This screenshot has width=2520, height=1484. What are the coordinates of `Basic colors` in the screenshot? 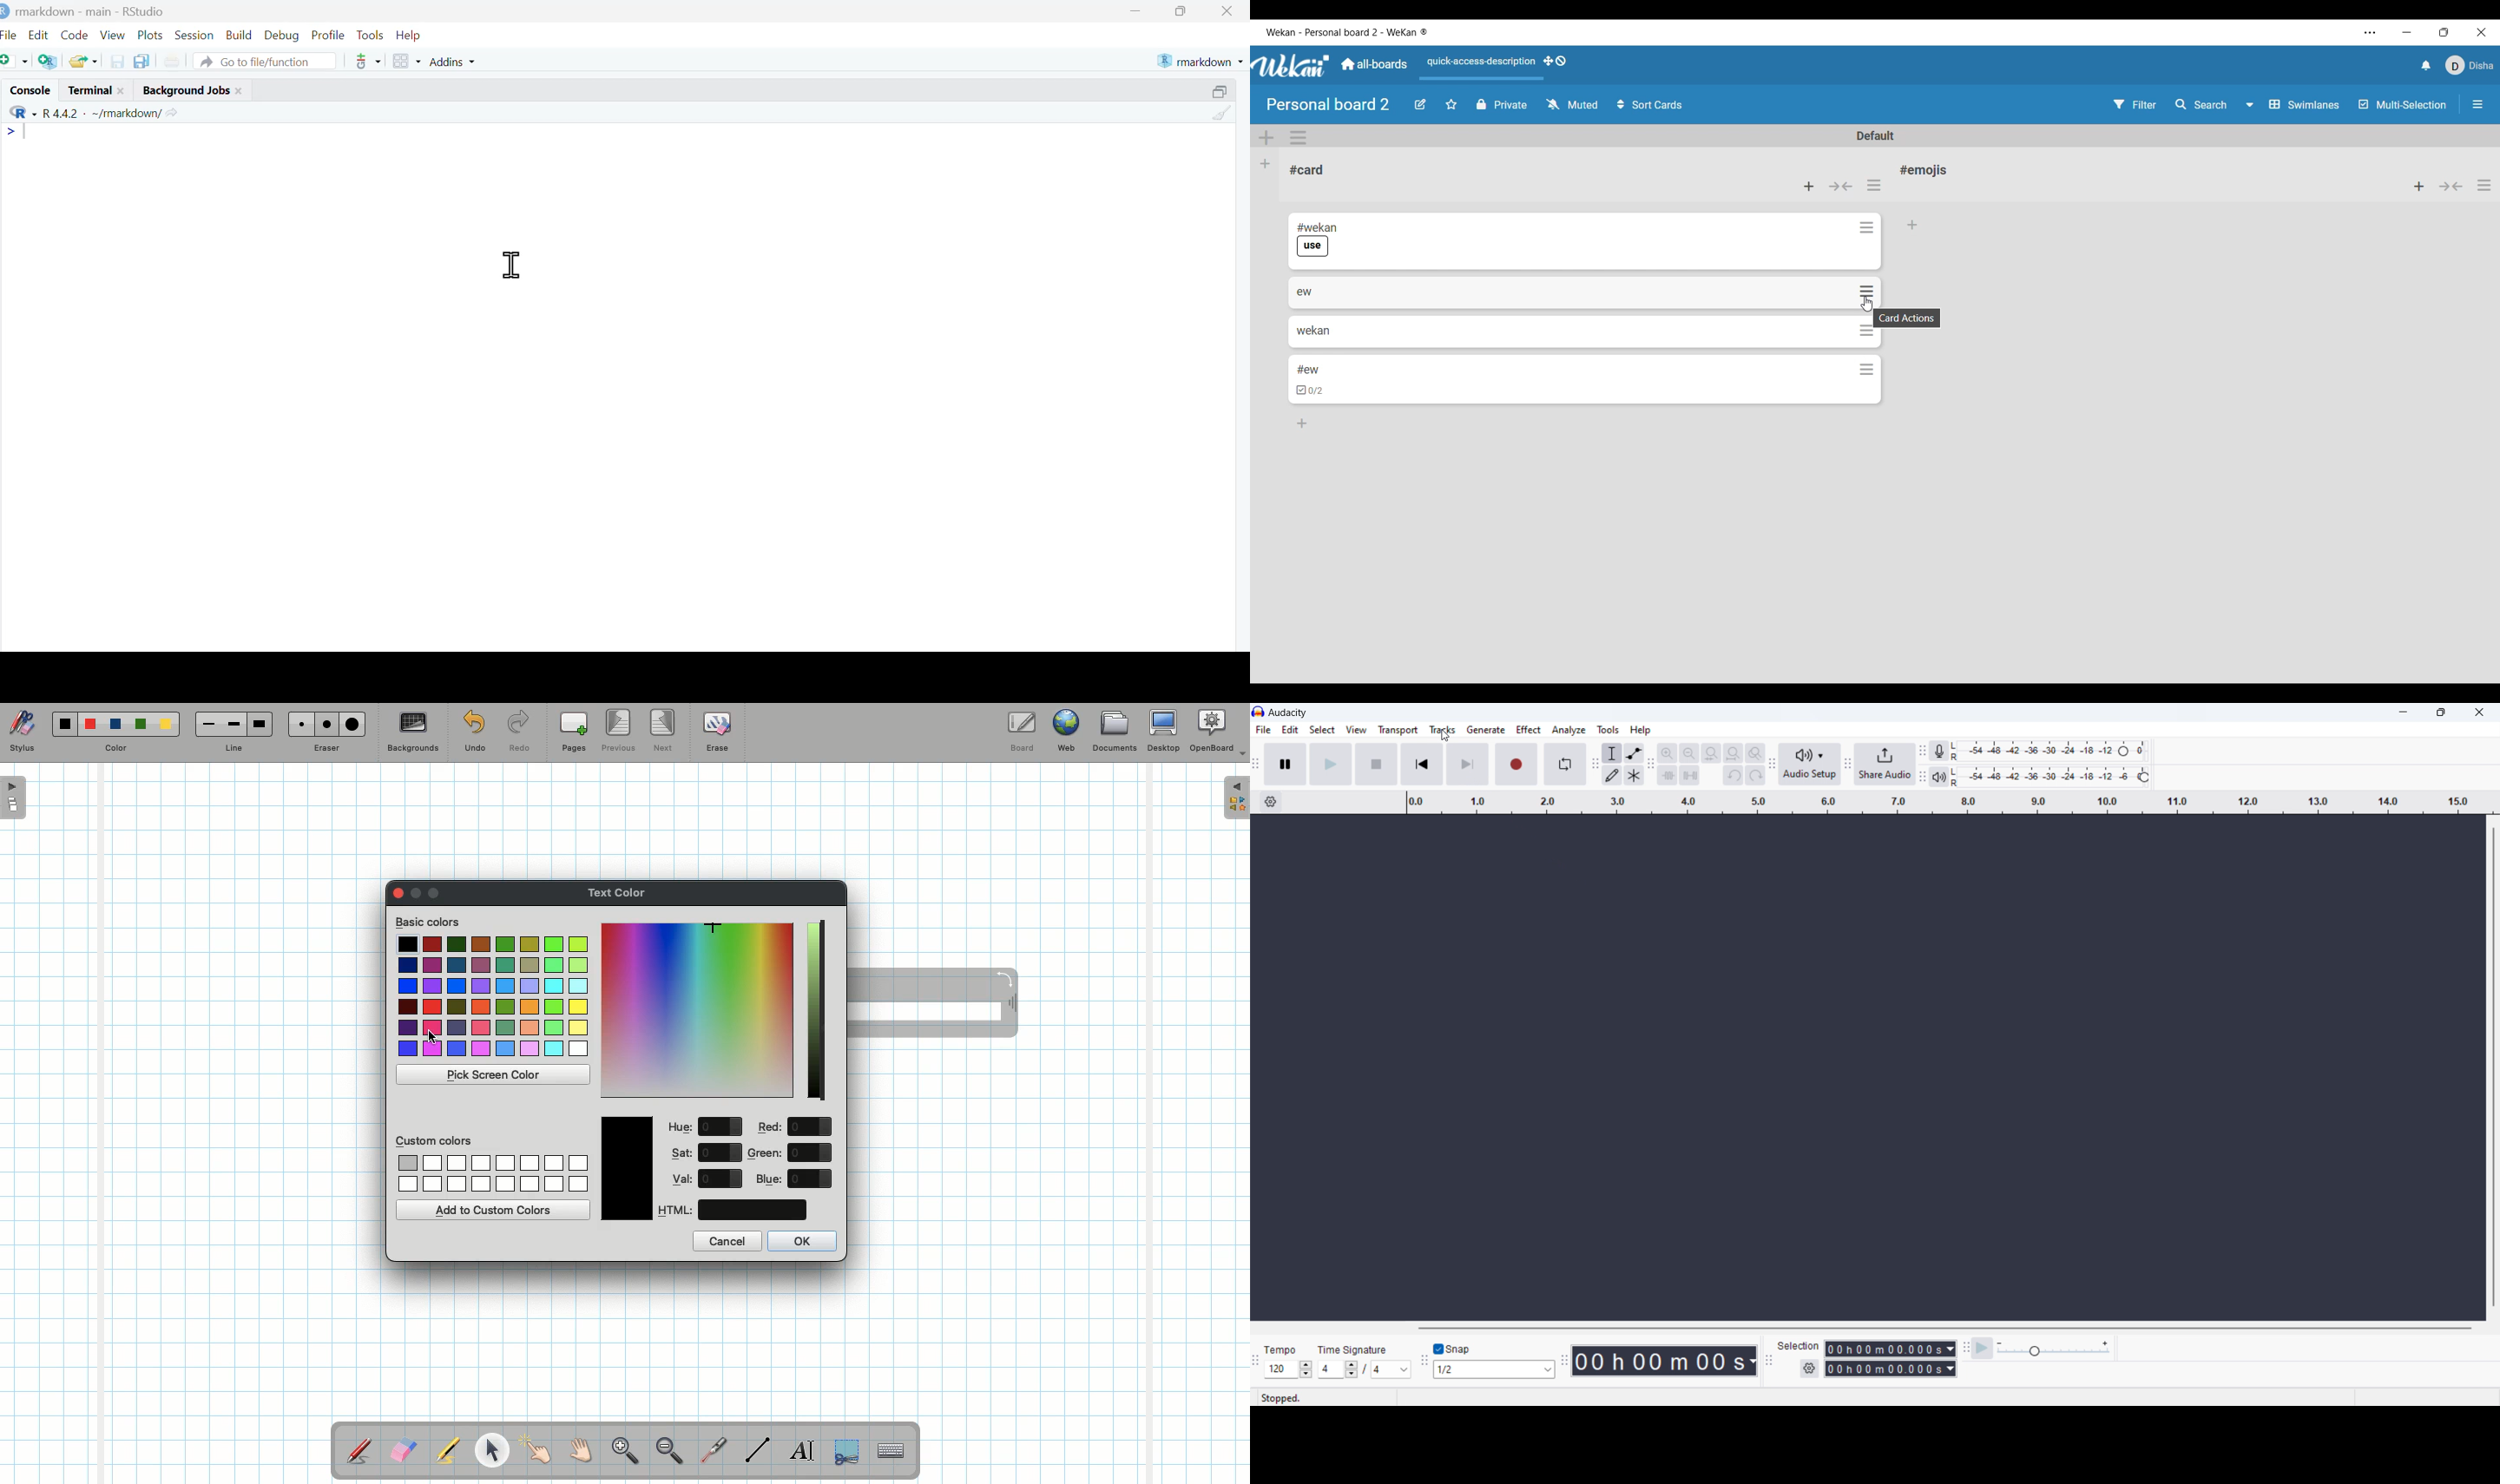 It's located at (429, 921).